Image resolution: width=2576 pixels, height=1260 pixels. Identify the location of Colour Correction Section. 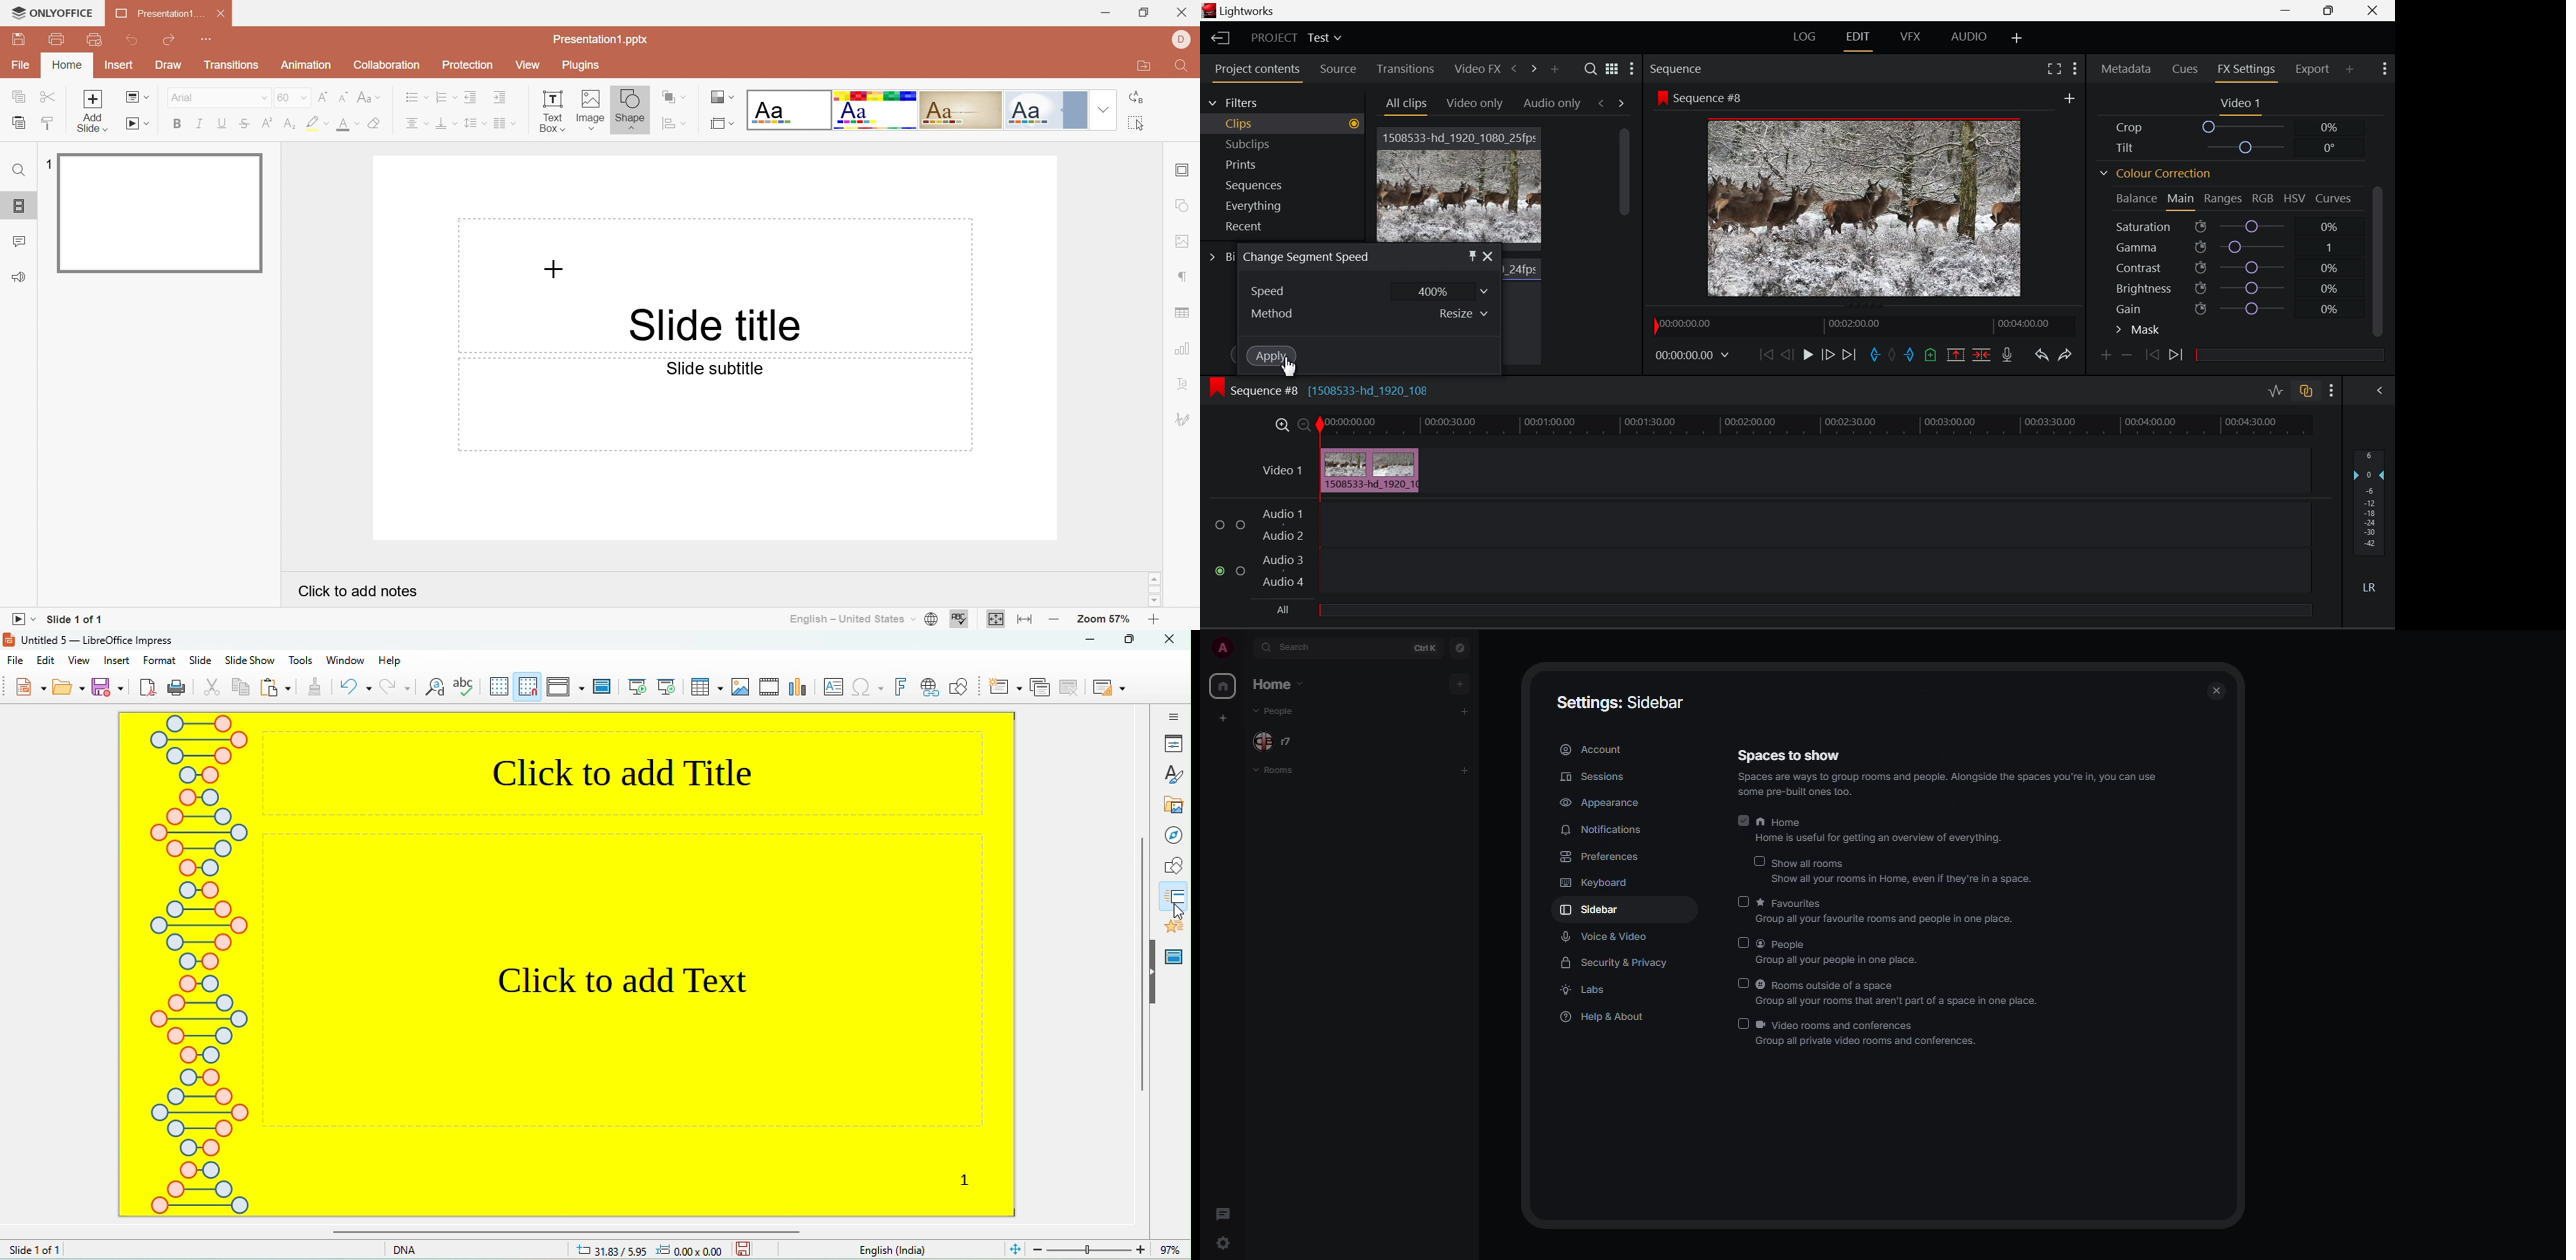
(2178, 173).